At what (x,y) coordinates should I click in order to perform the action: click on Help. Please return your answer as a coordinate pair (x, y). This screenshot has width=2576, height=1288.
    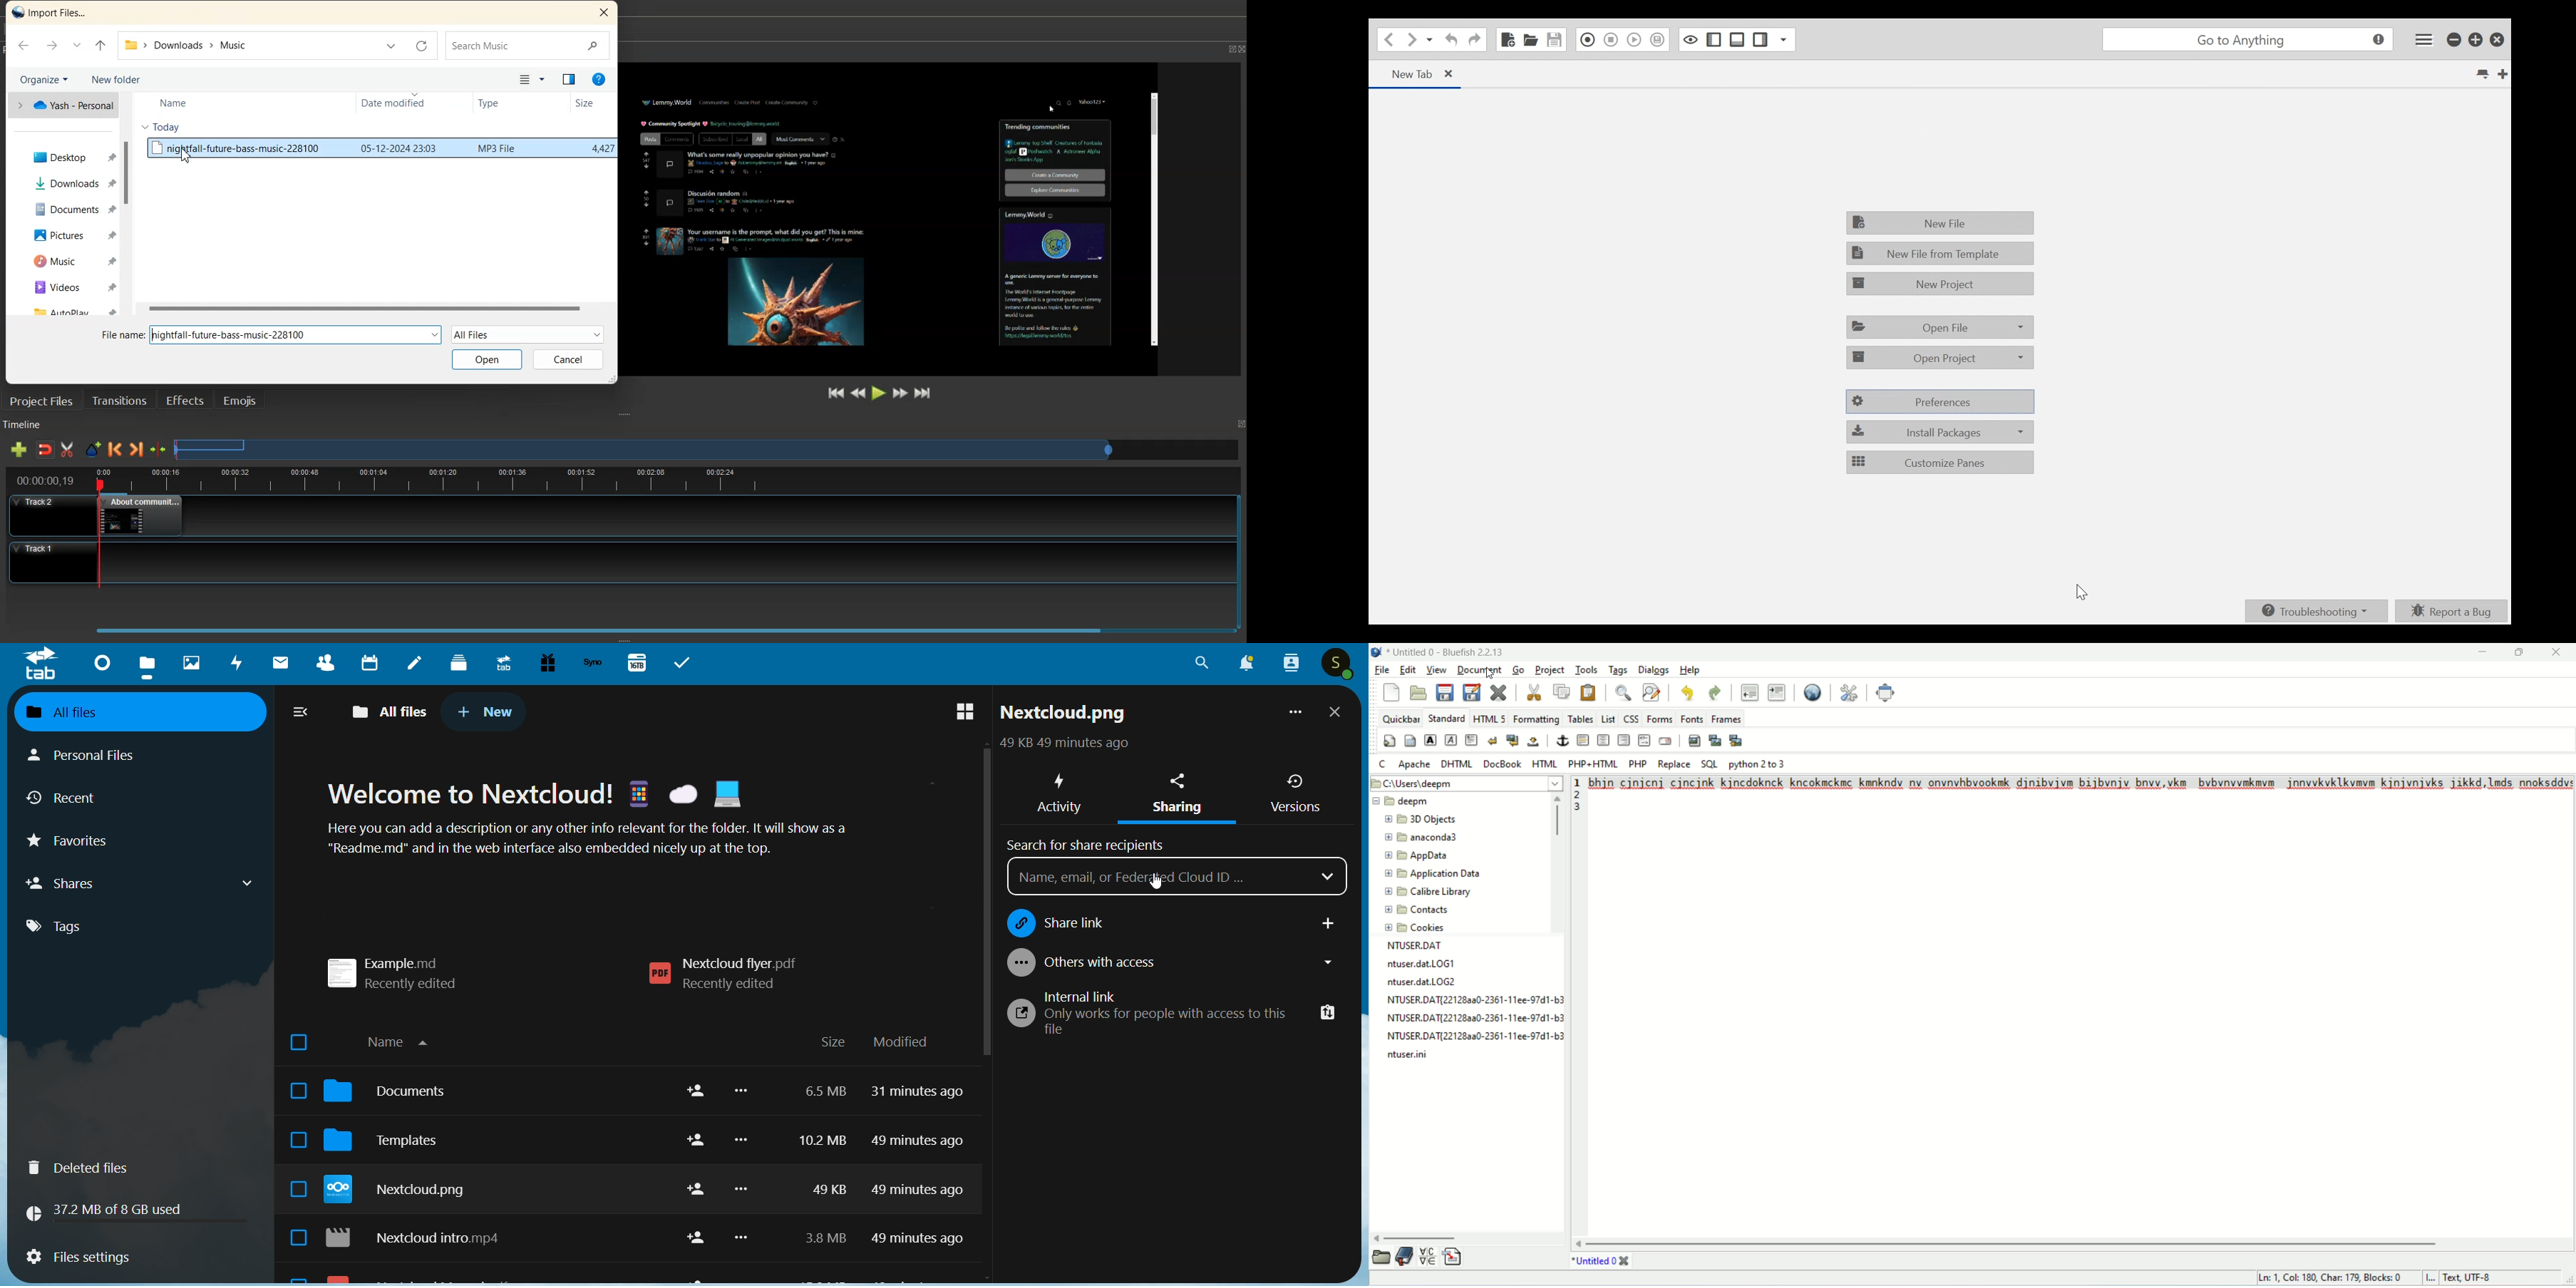
    Looking at the image, I should click on (600, 79).